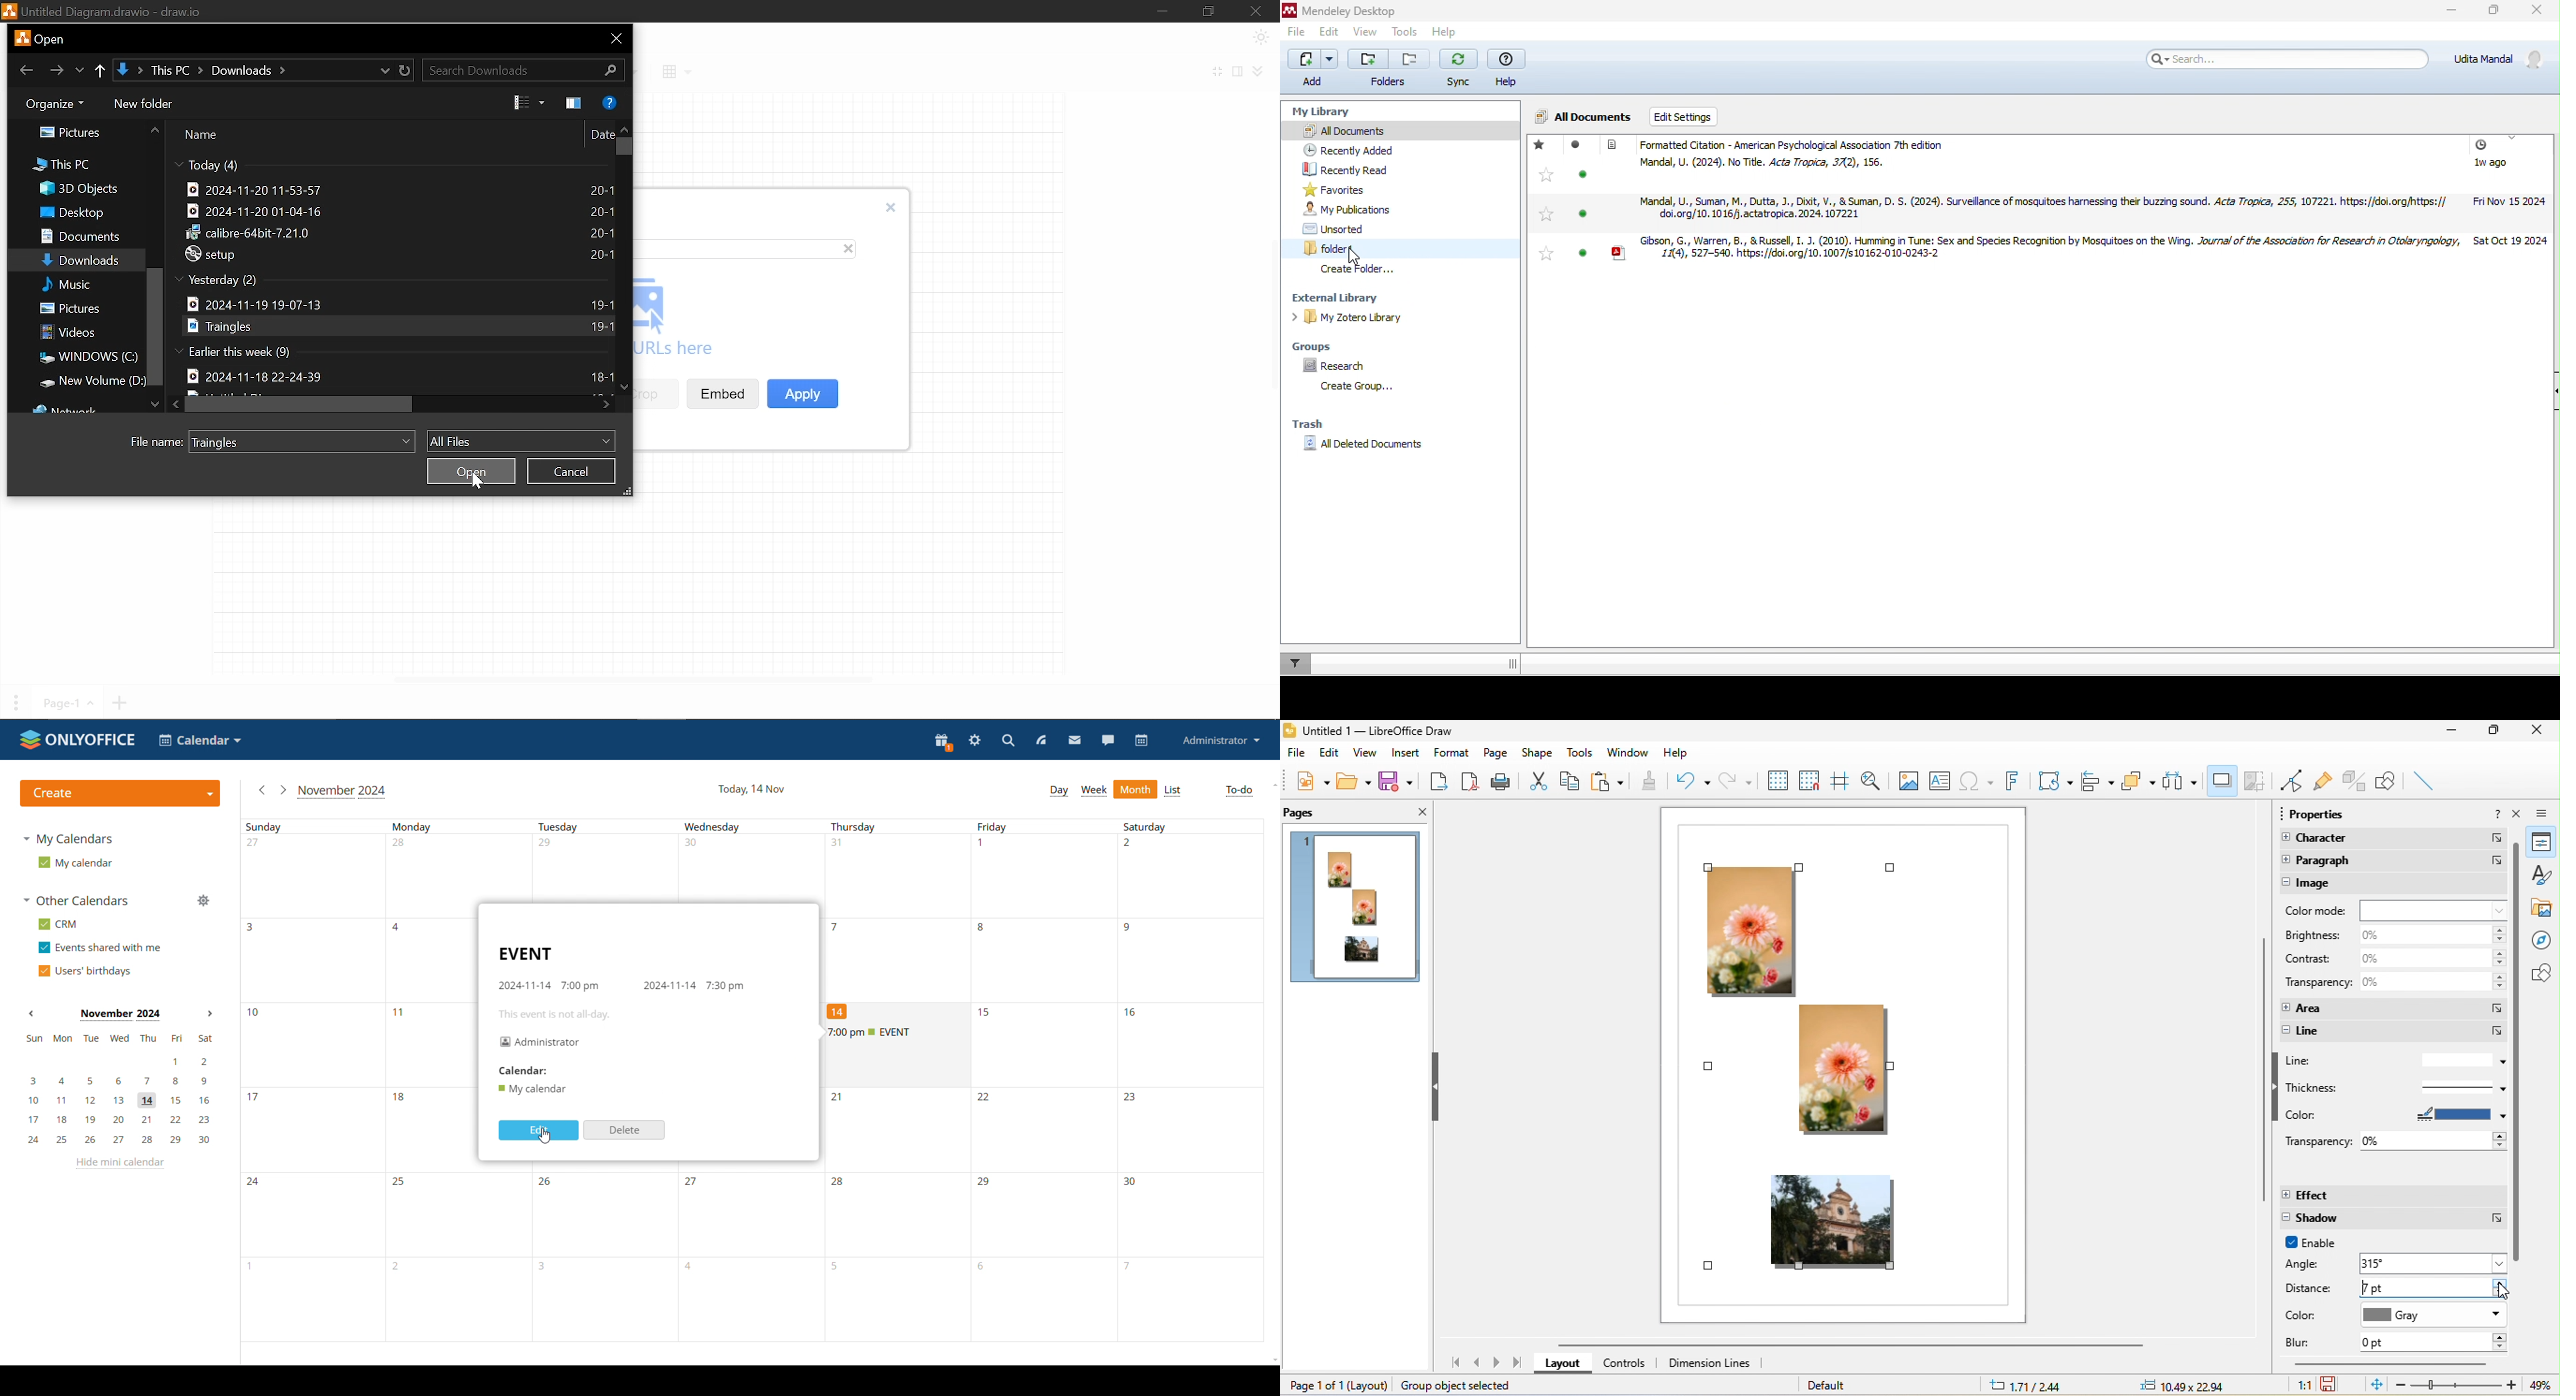 The image size is (2576, 1400). Describe the element at coordinates (478, 480) in the screenshot. I see `Cursor` at that location.